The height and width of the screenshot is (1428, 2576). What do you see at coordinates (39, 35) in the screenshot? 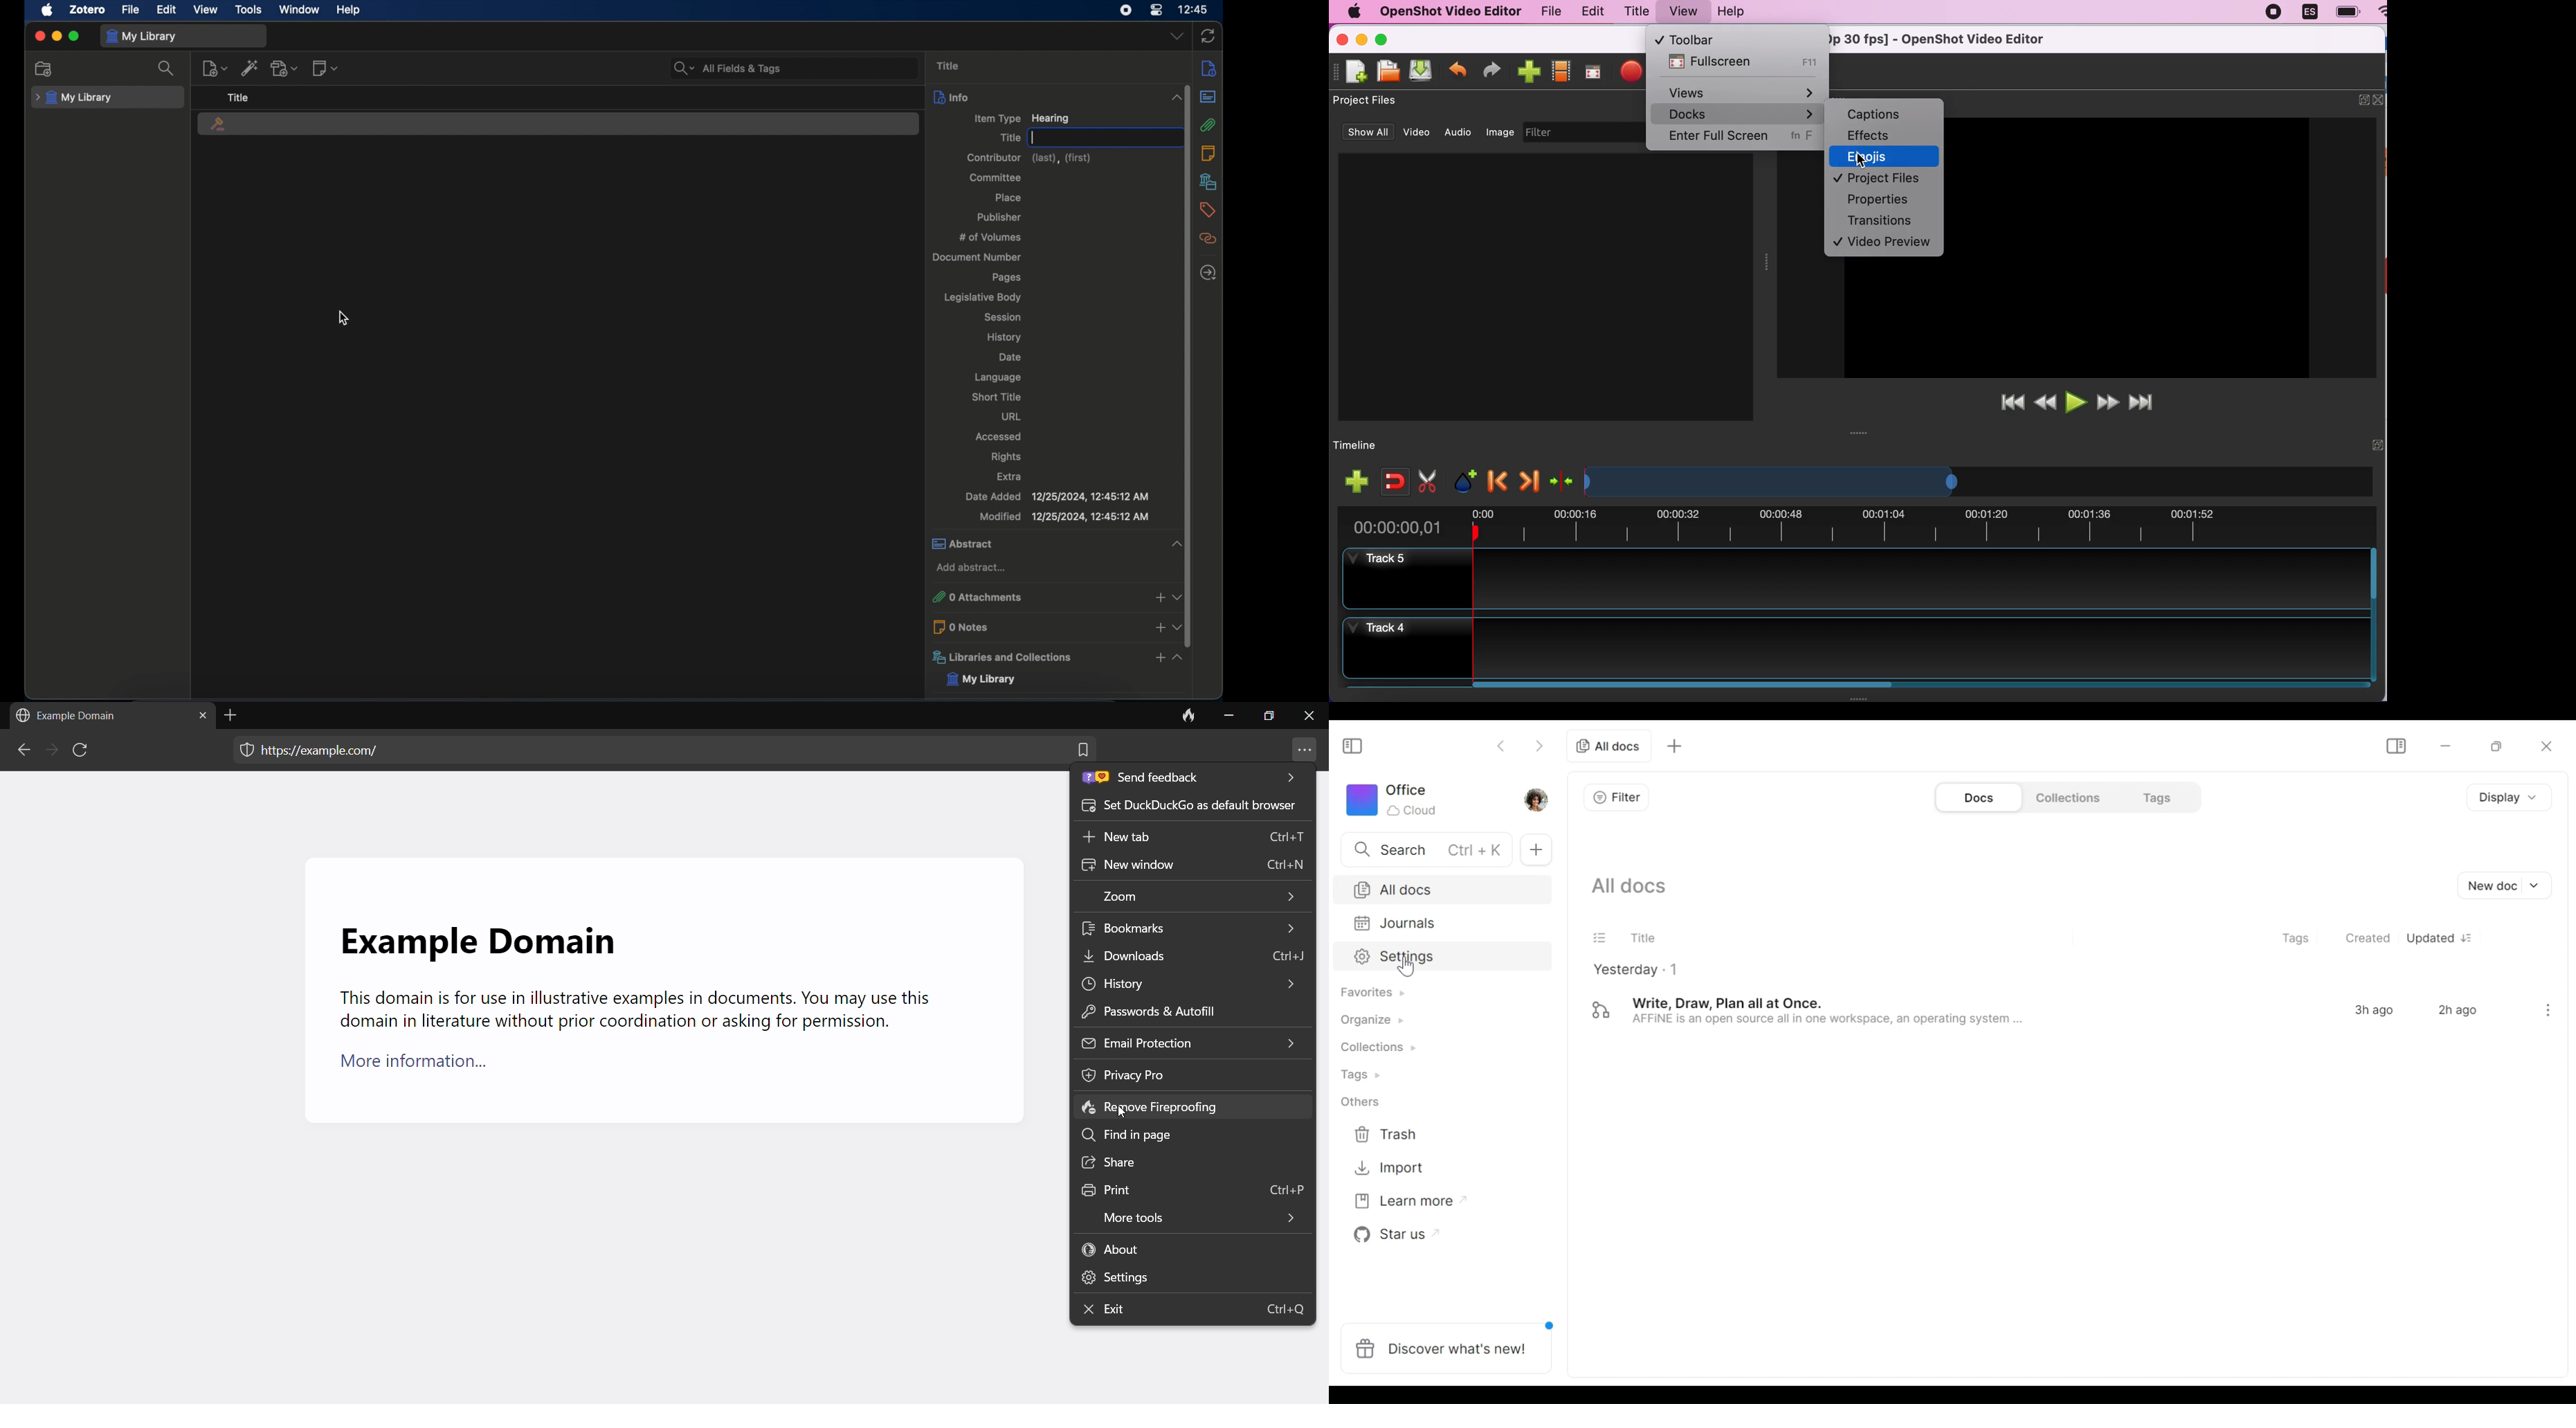
I see `close` at bounding box center [39, 35].